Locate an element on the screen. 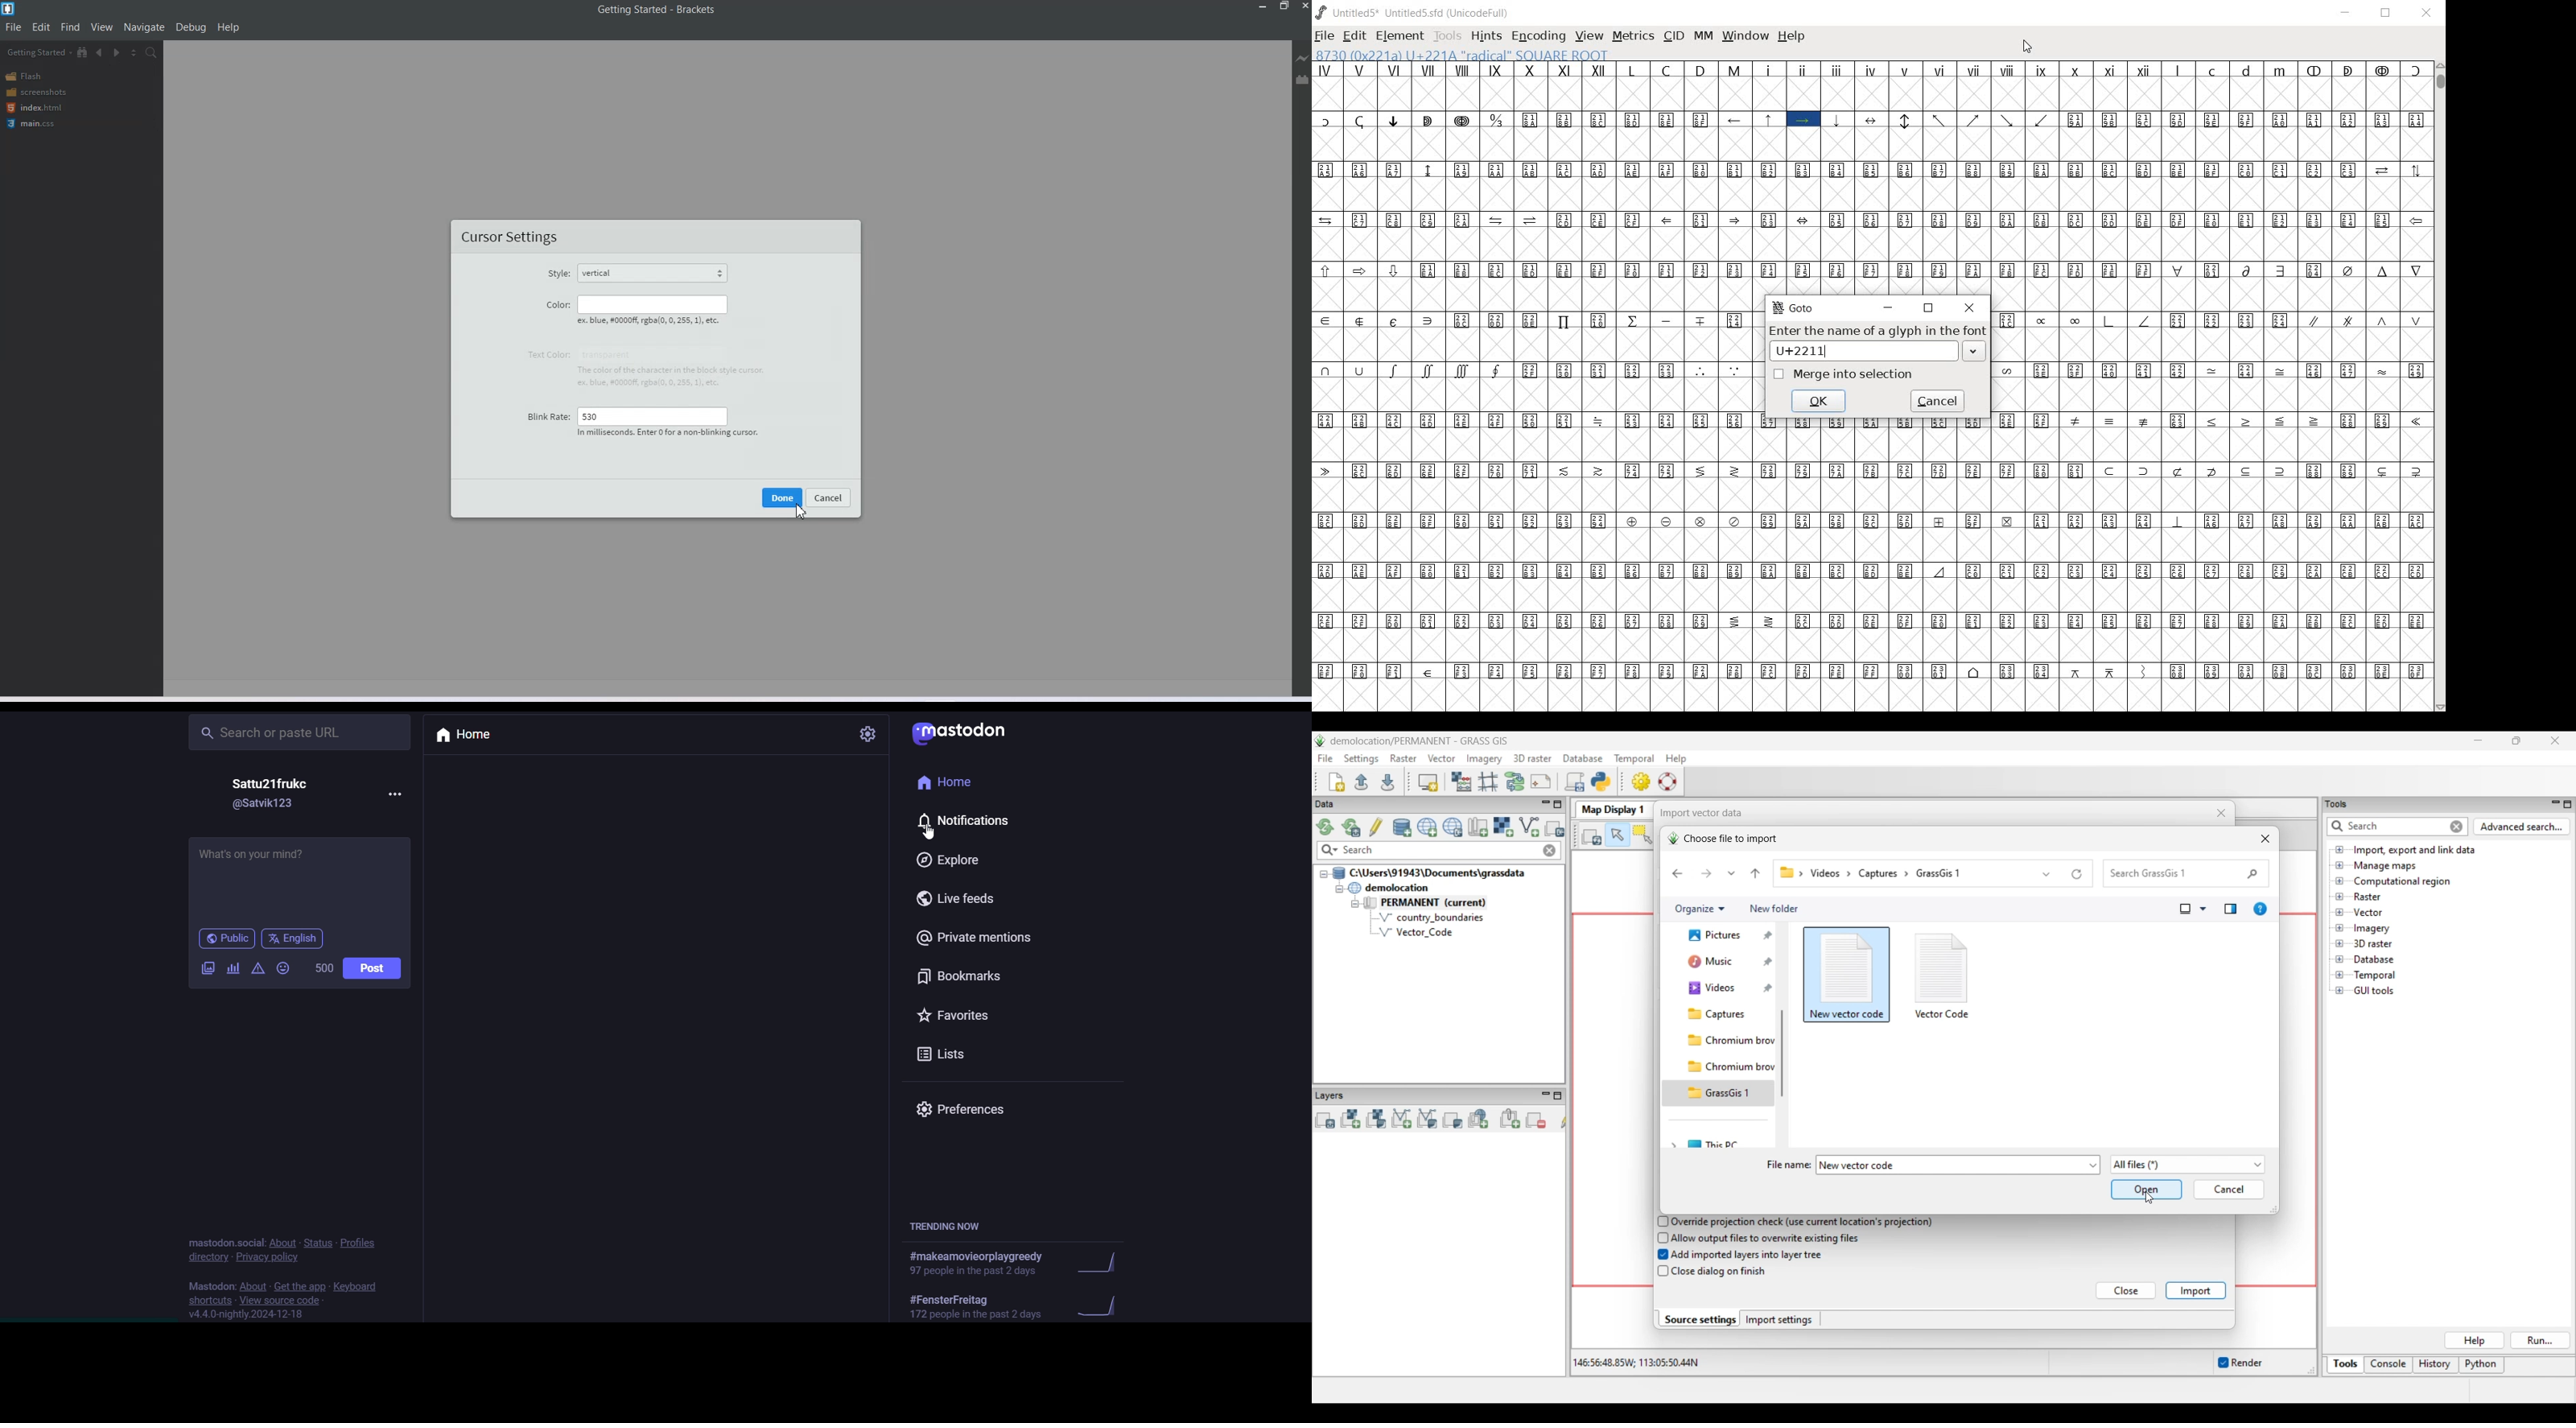 The image size is (2576, 1428). Favorites is located at coordinates (968, 1013).